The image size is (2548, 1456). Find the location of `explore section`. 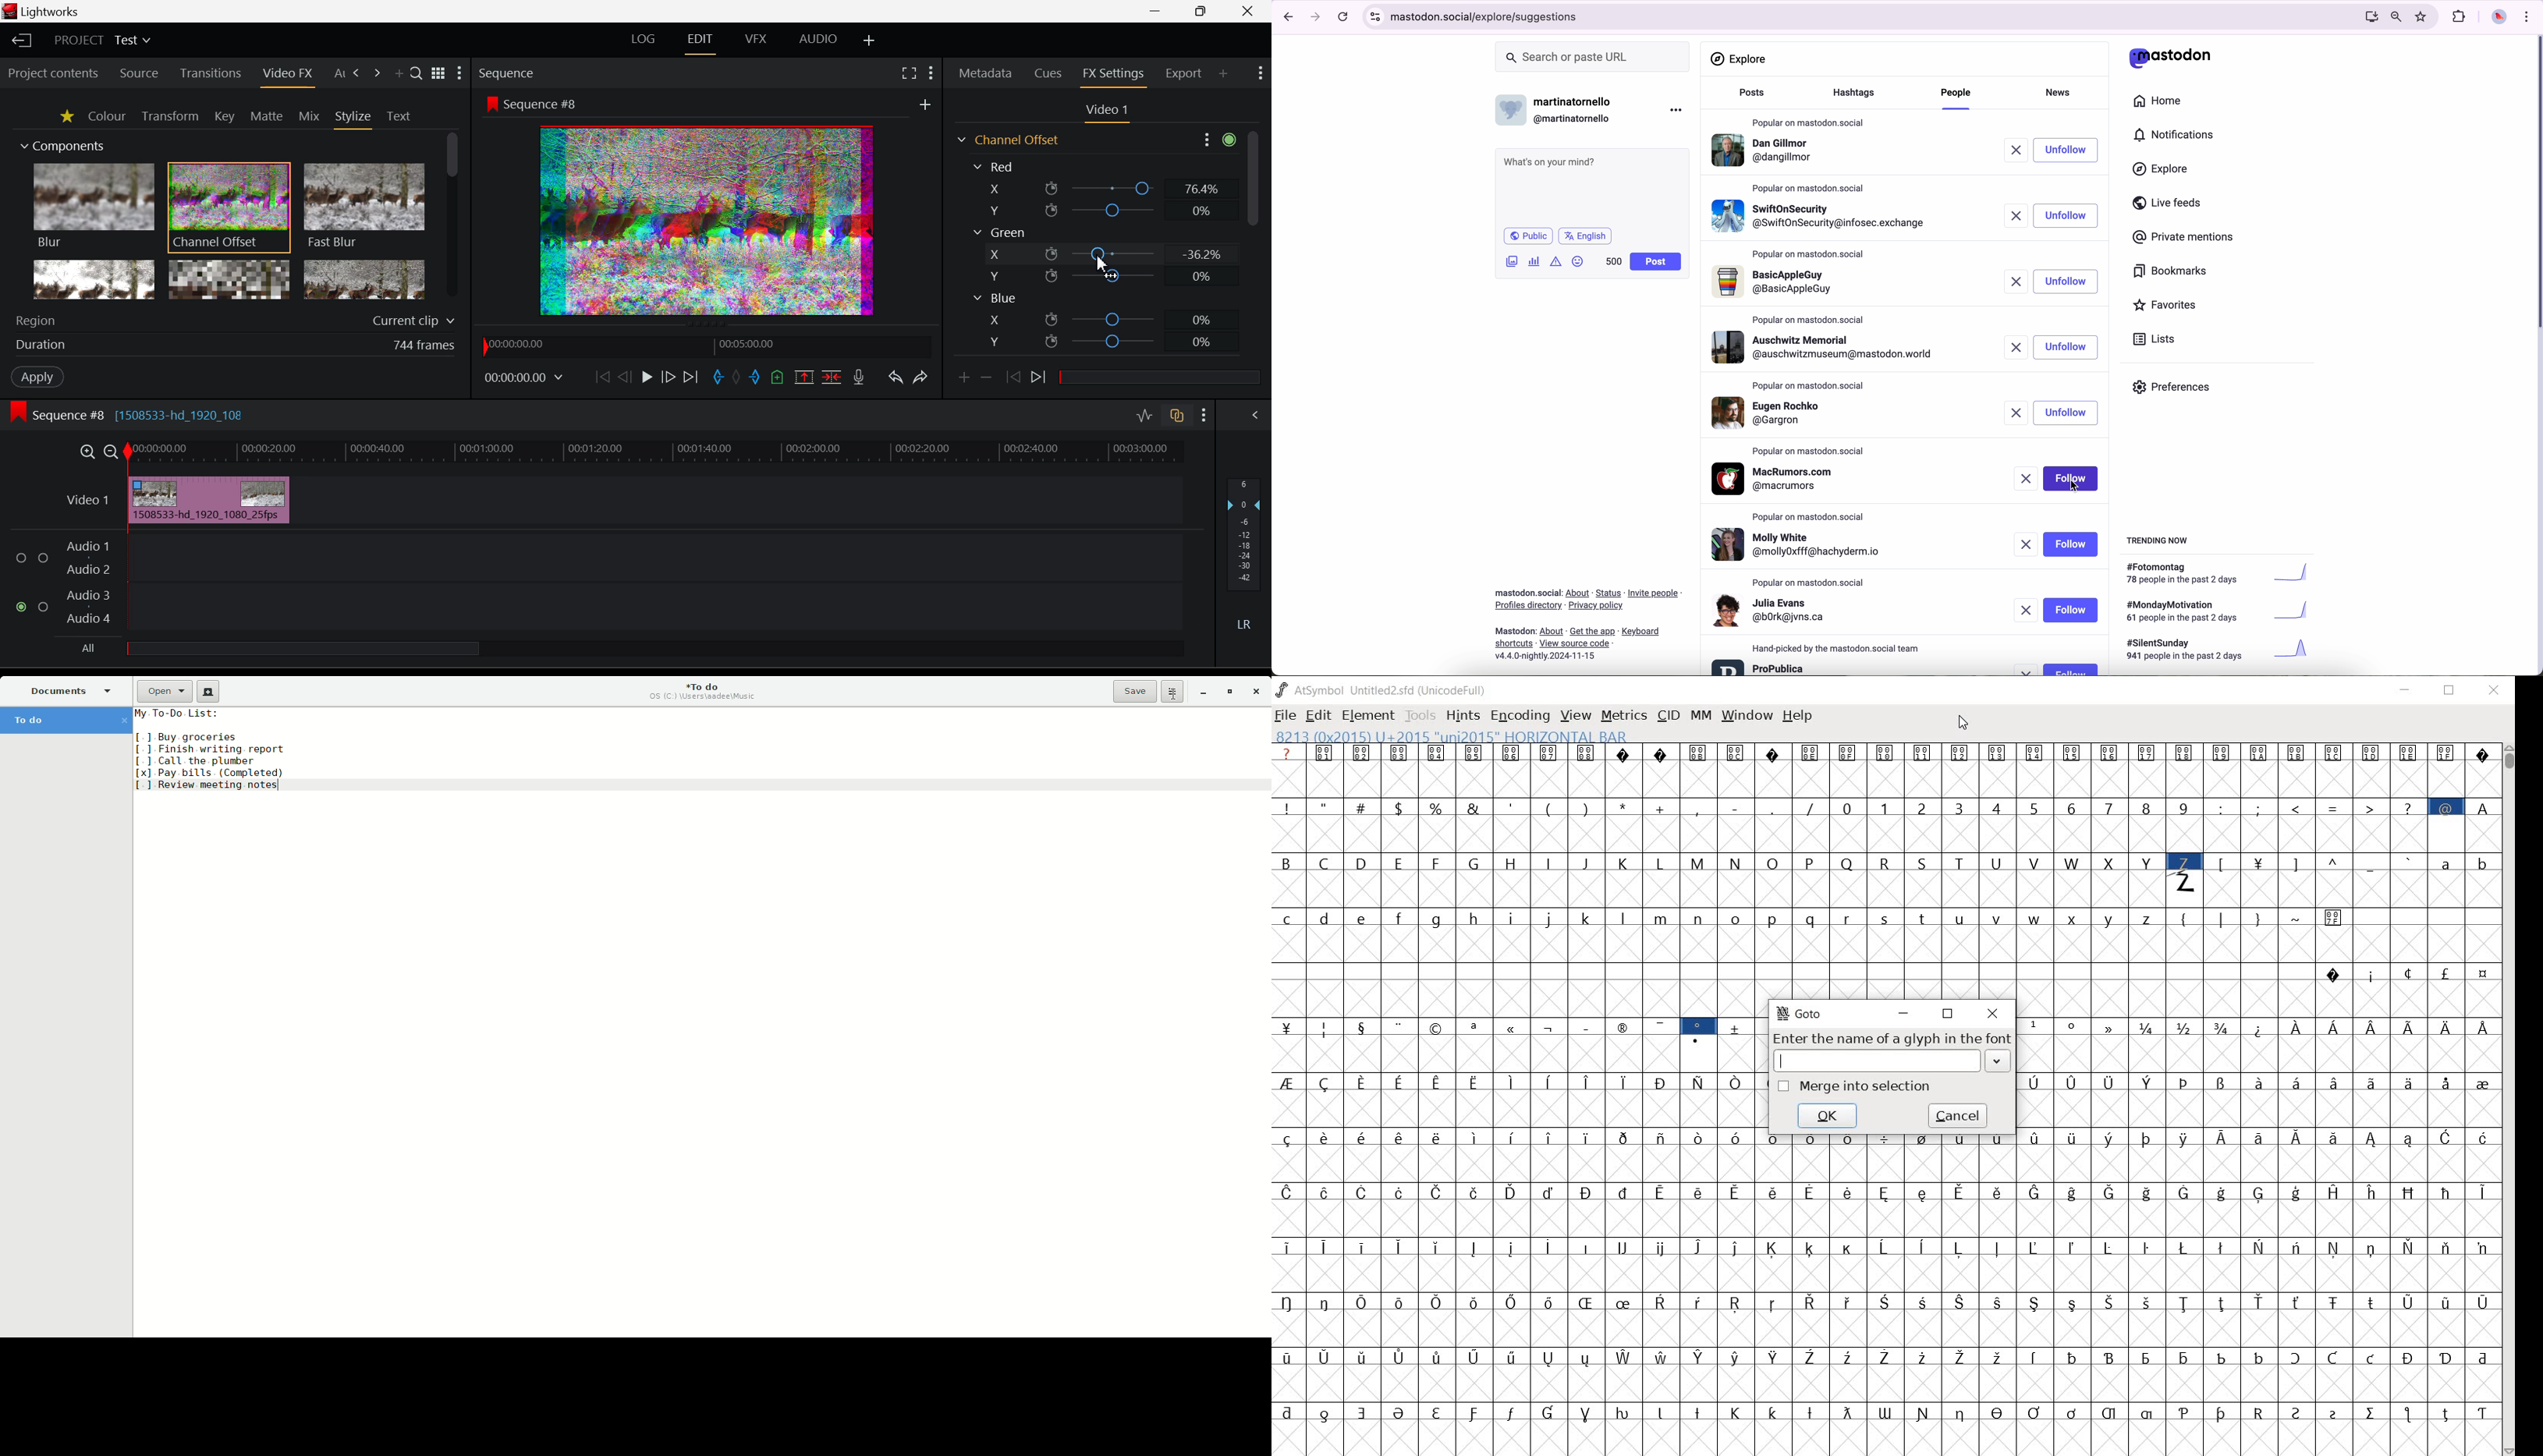

explore section is located at coordinates (1740, 59).